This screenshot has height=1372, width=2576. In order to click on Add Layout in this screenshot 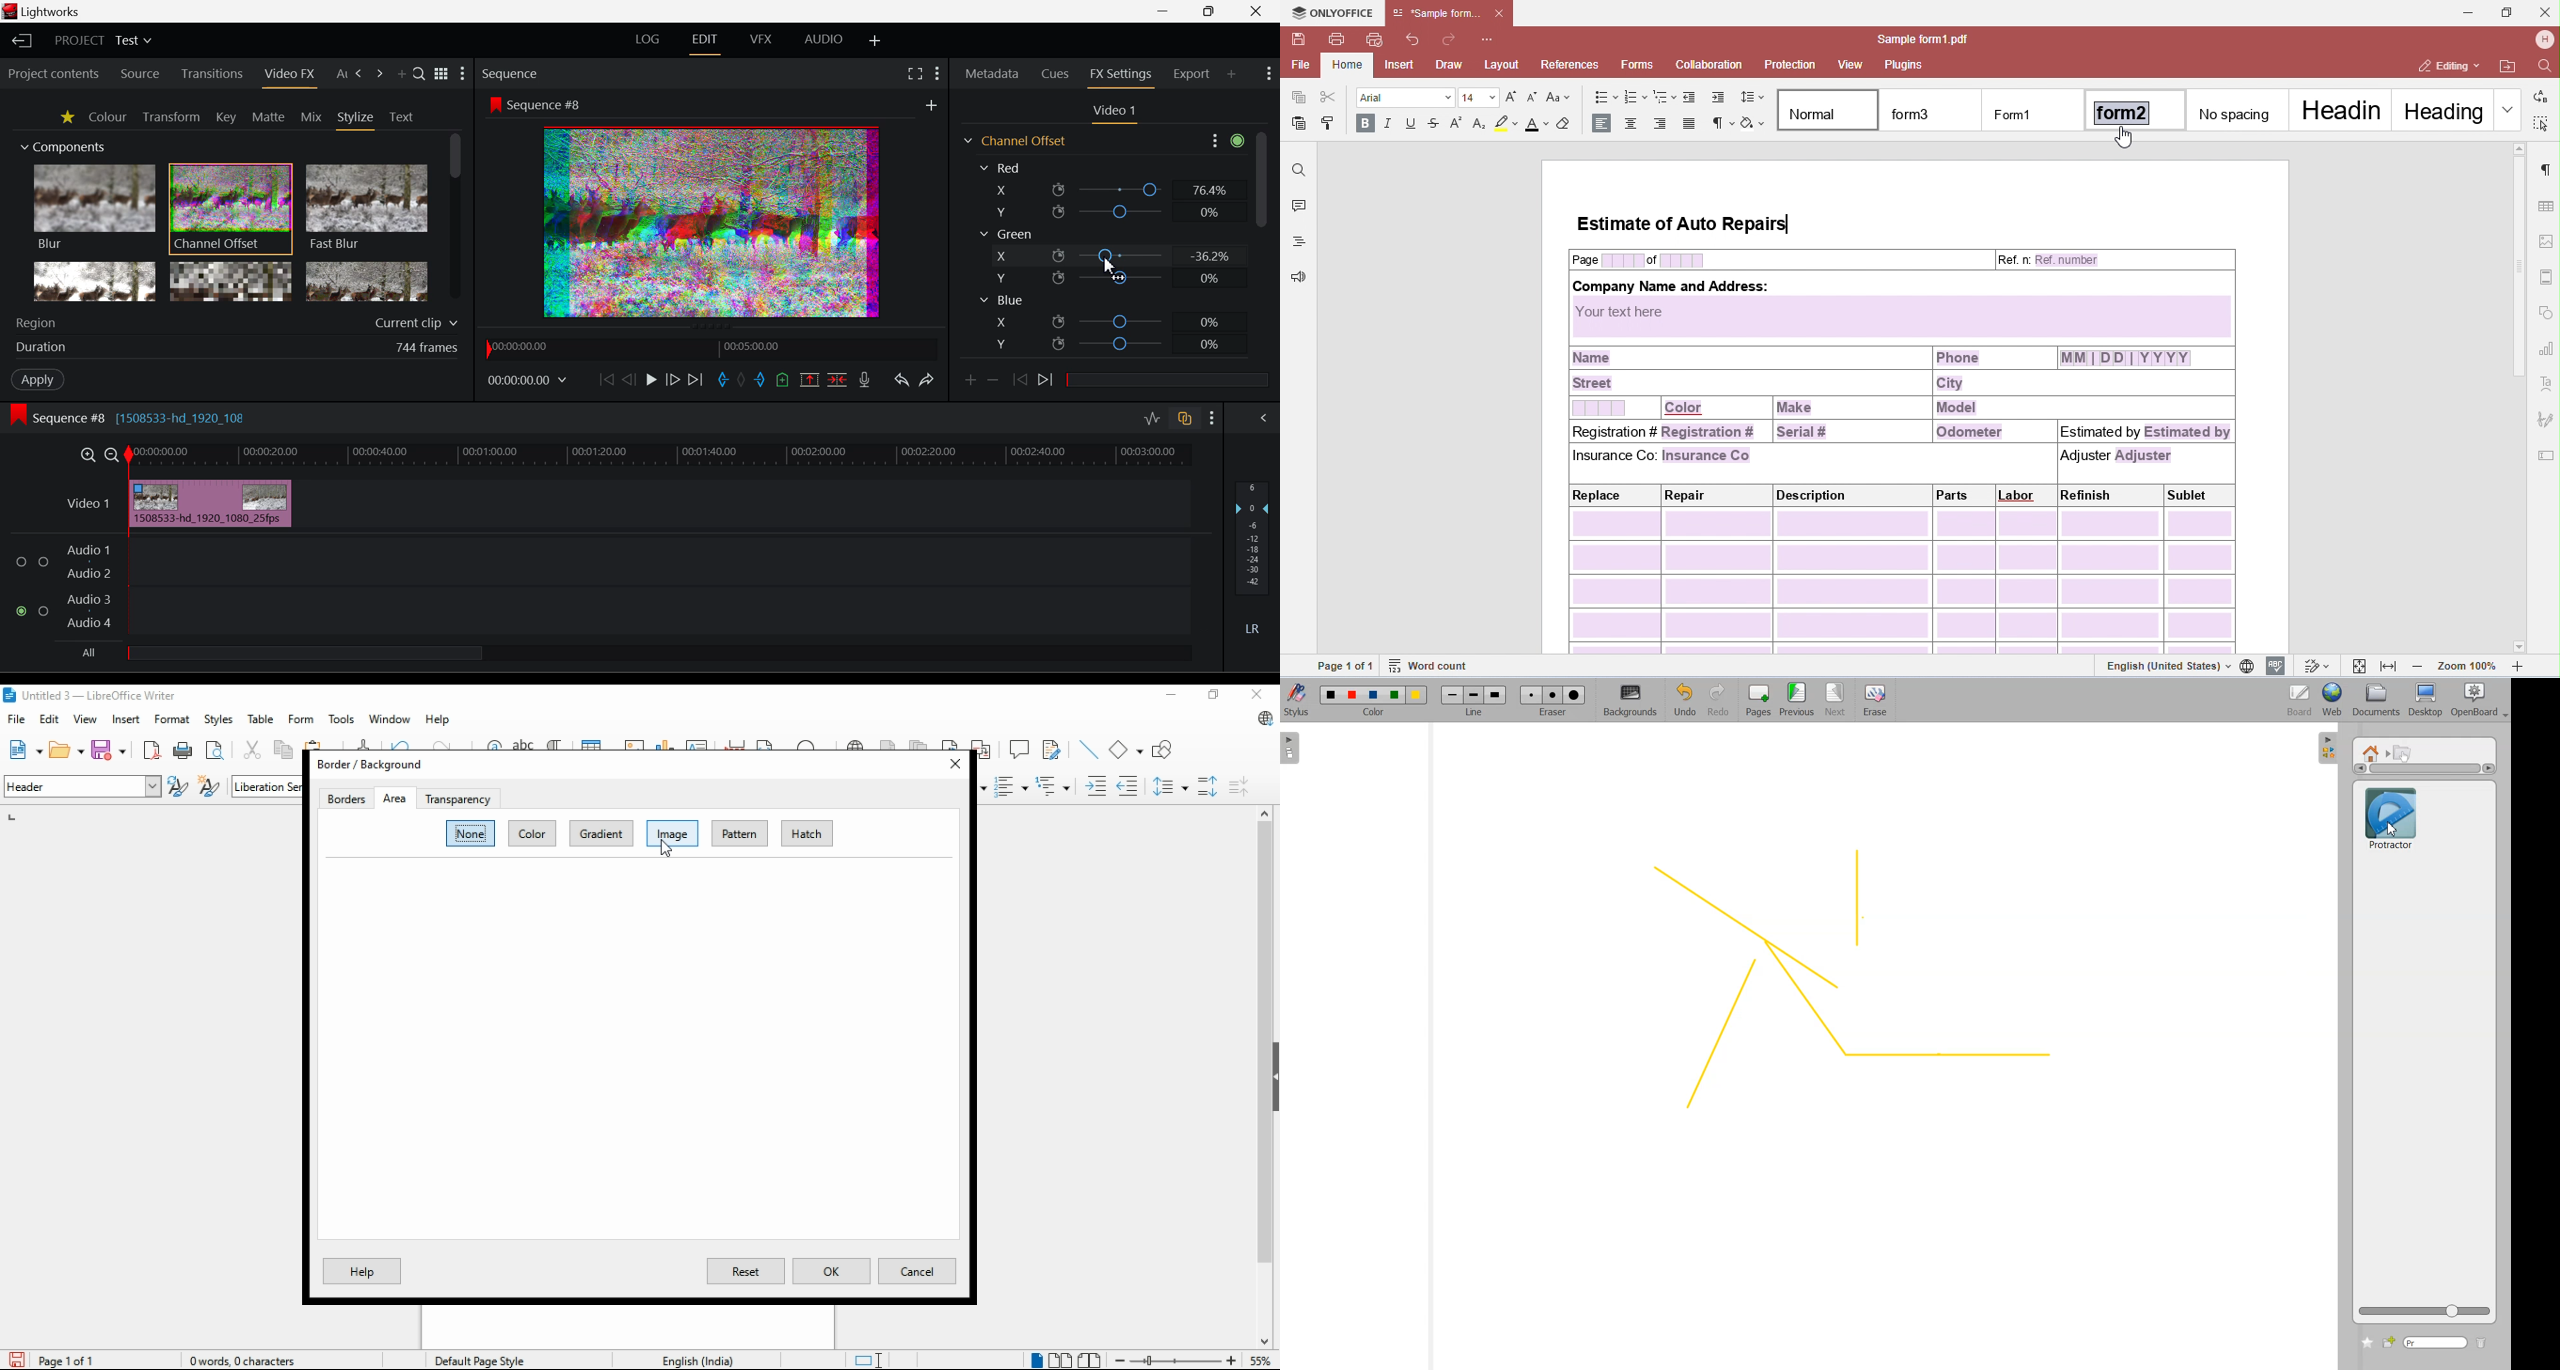, I will do `click(875, 43)`.